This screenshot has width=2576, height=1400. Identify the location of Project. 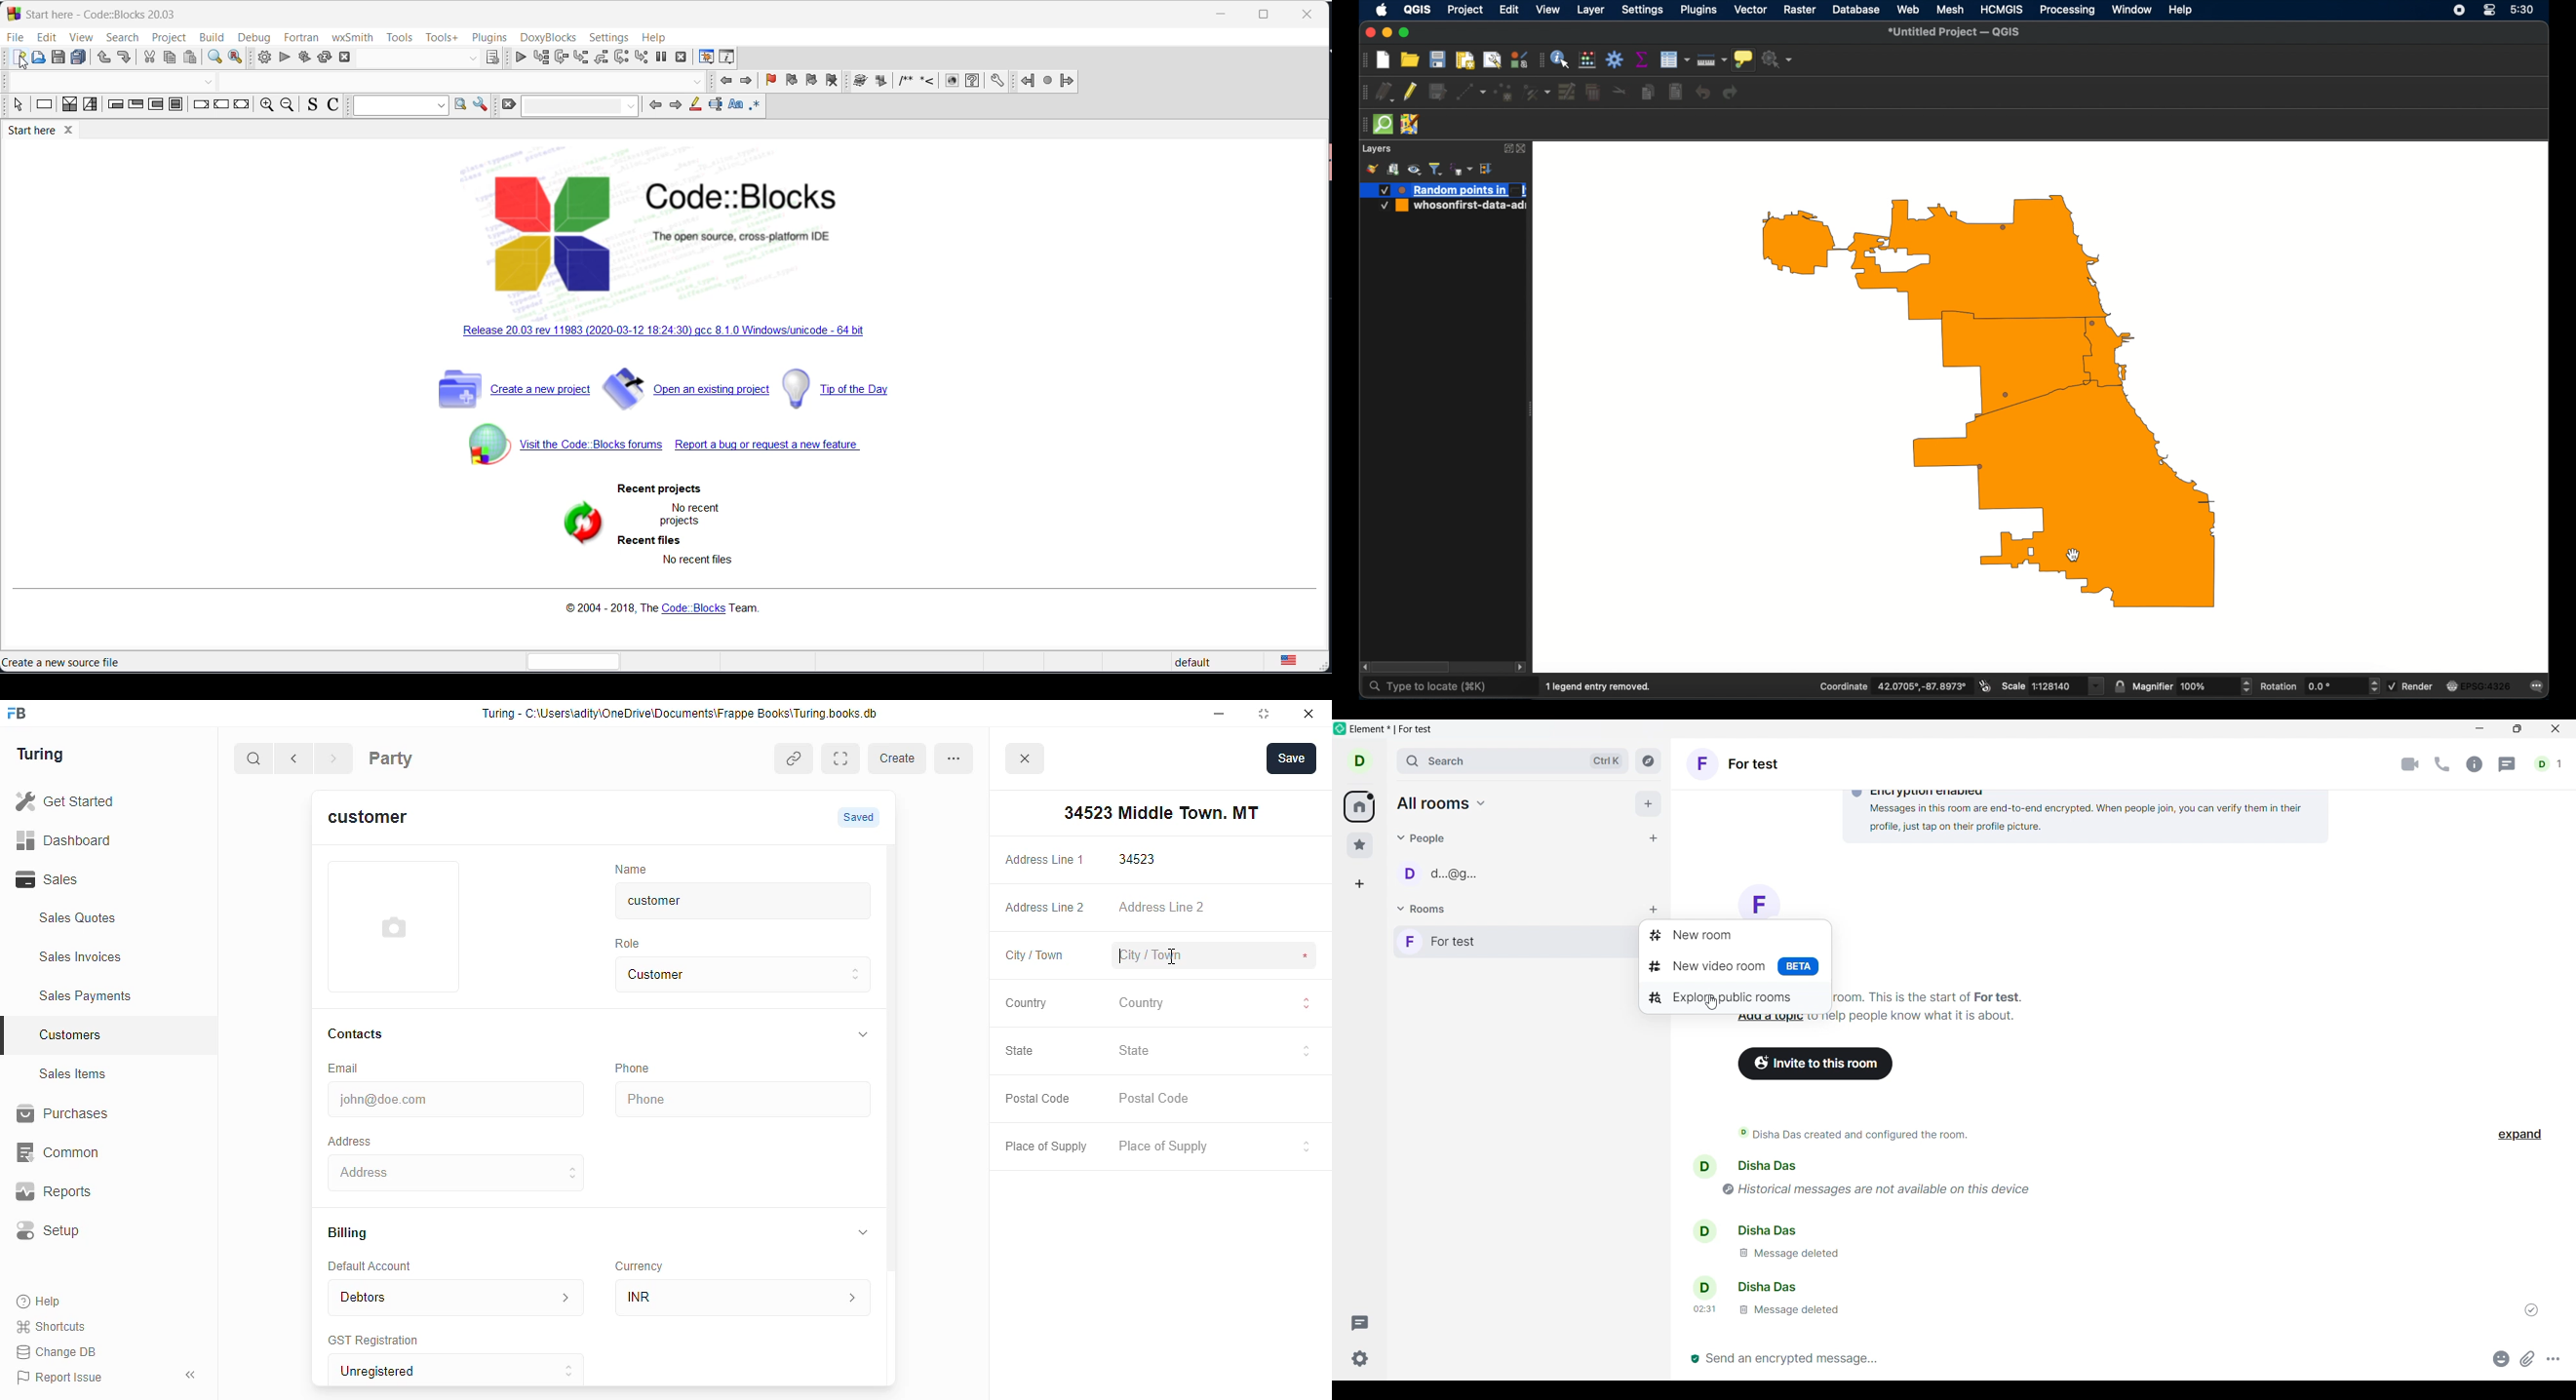
(169, 37).